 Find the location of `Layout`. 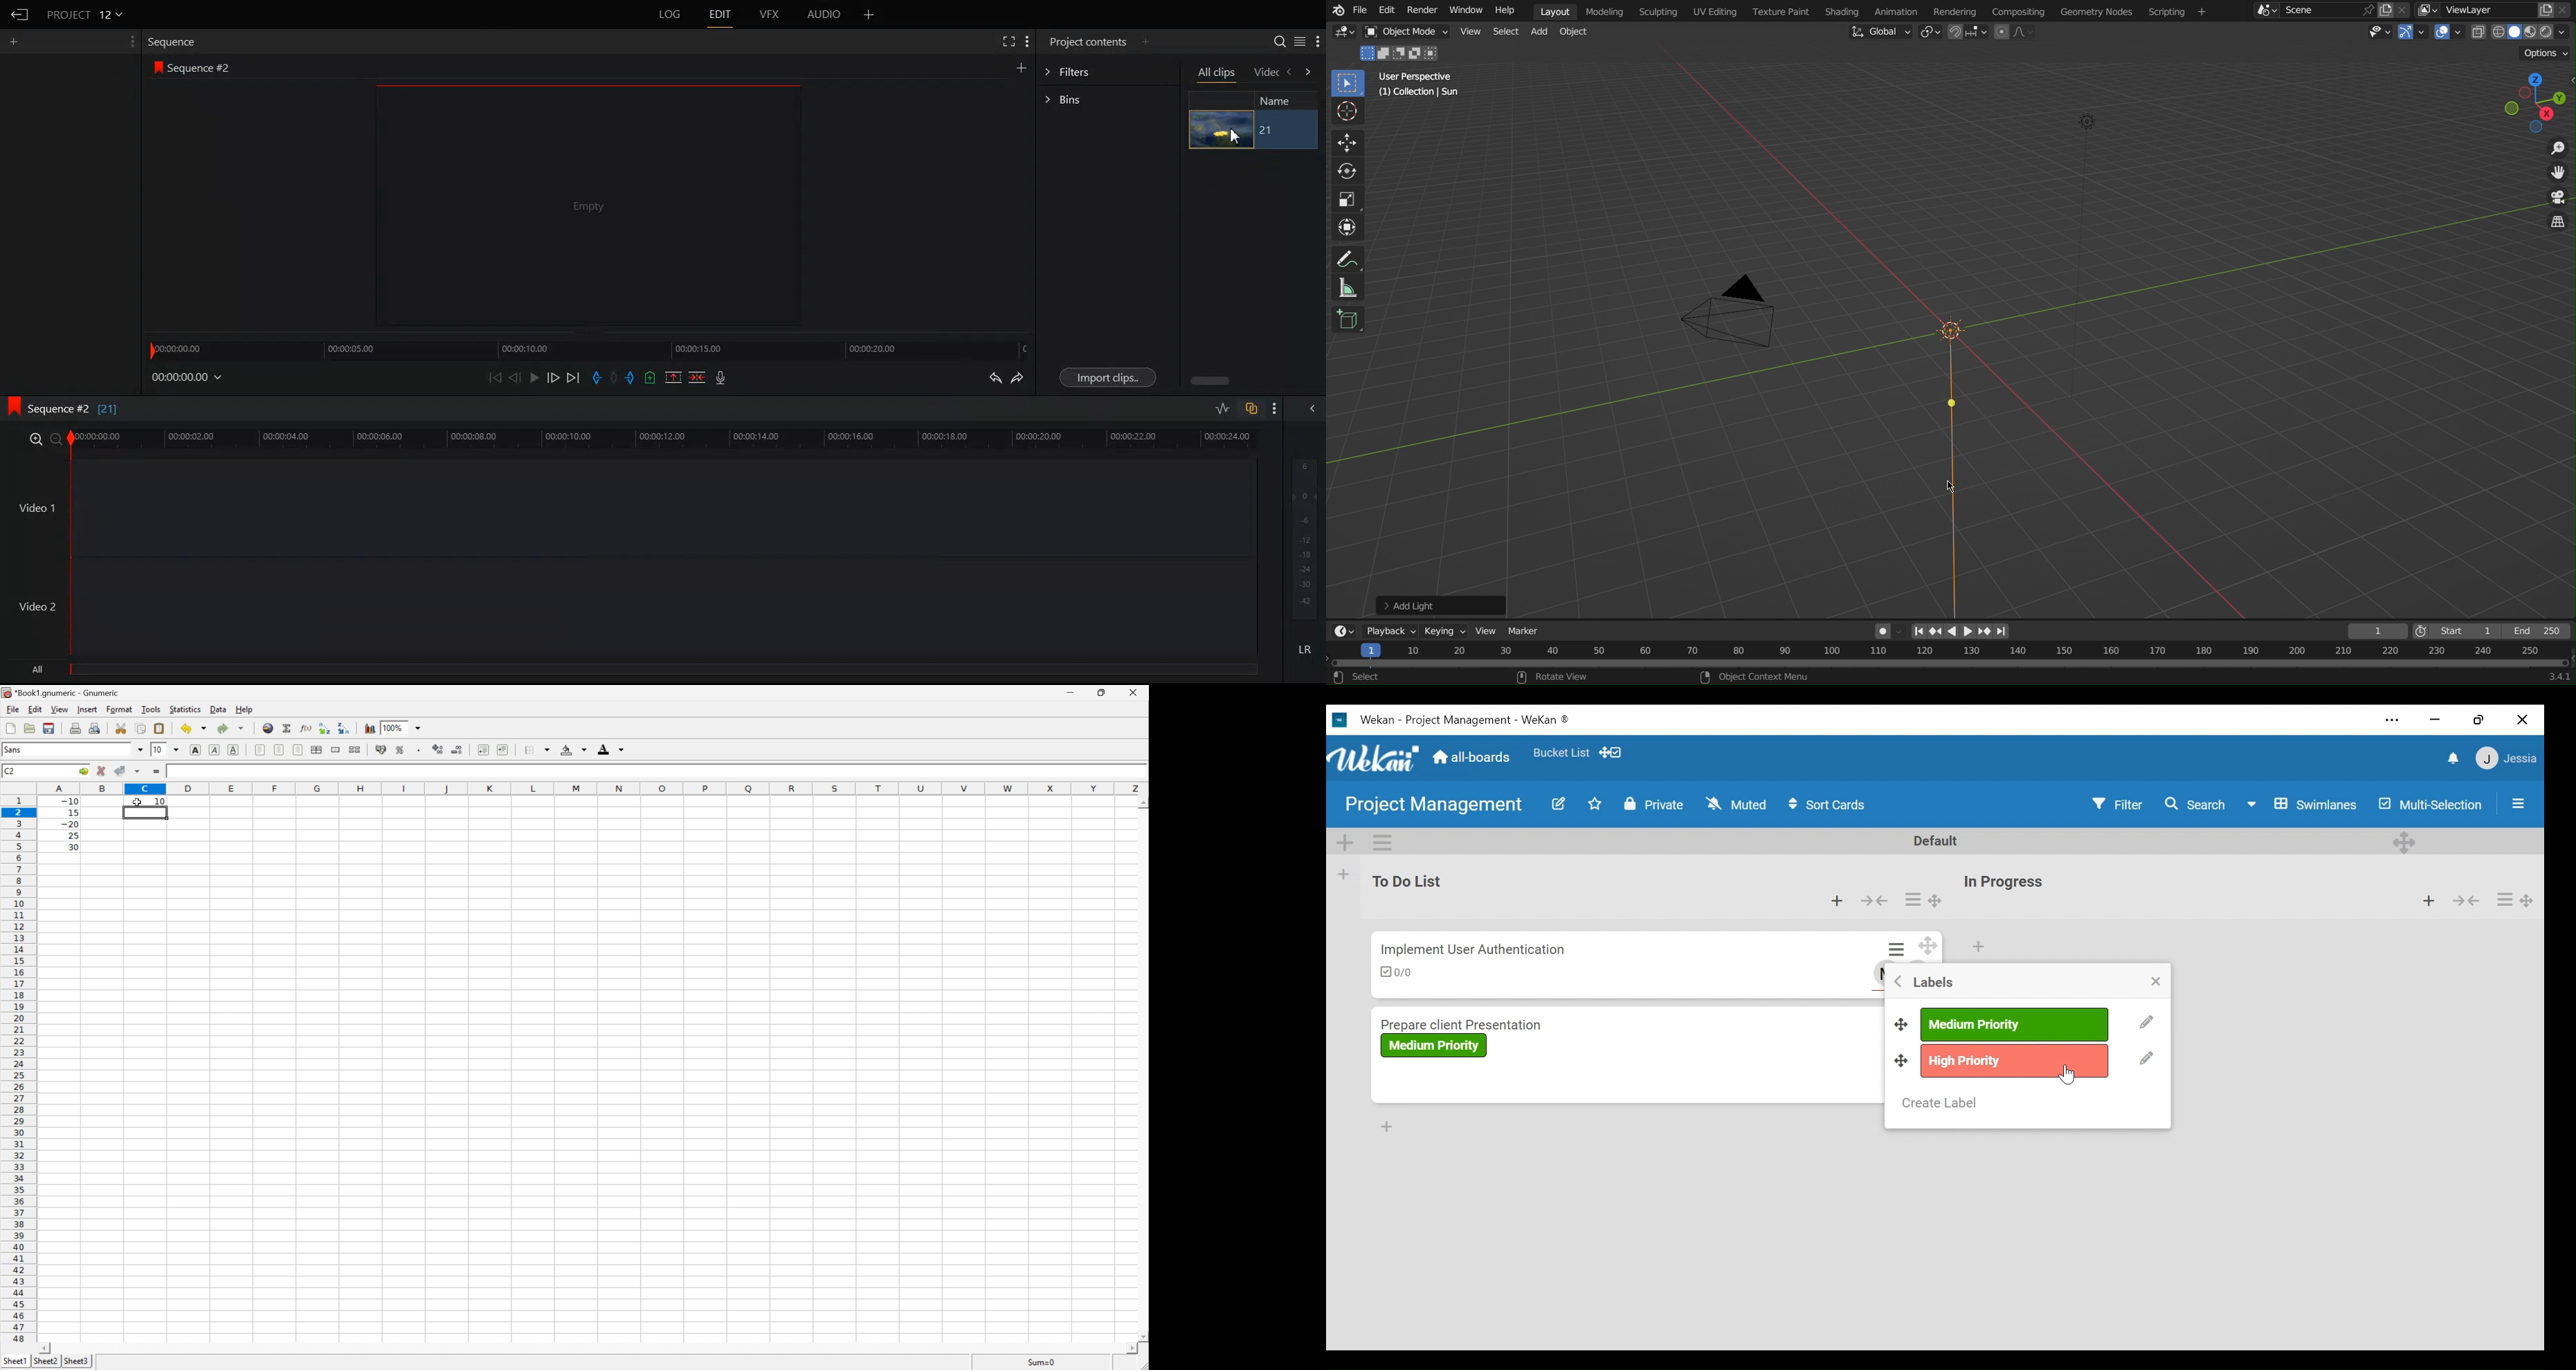

Layout is located at coordinates (1555, 11).